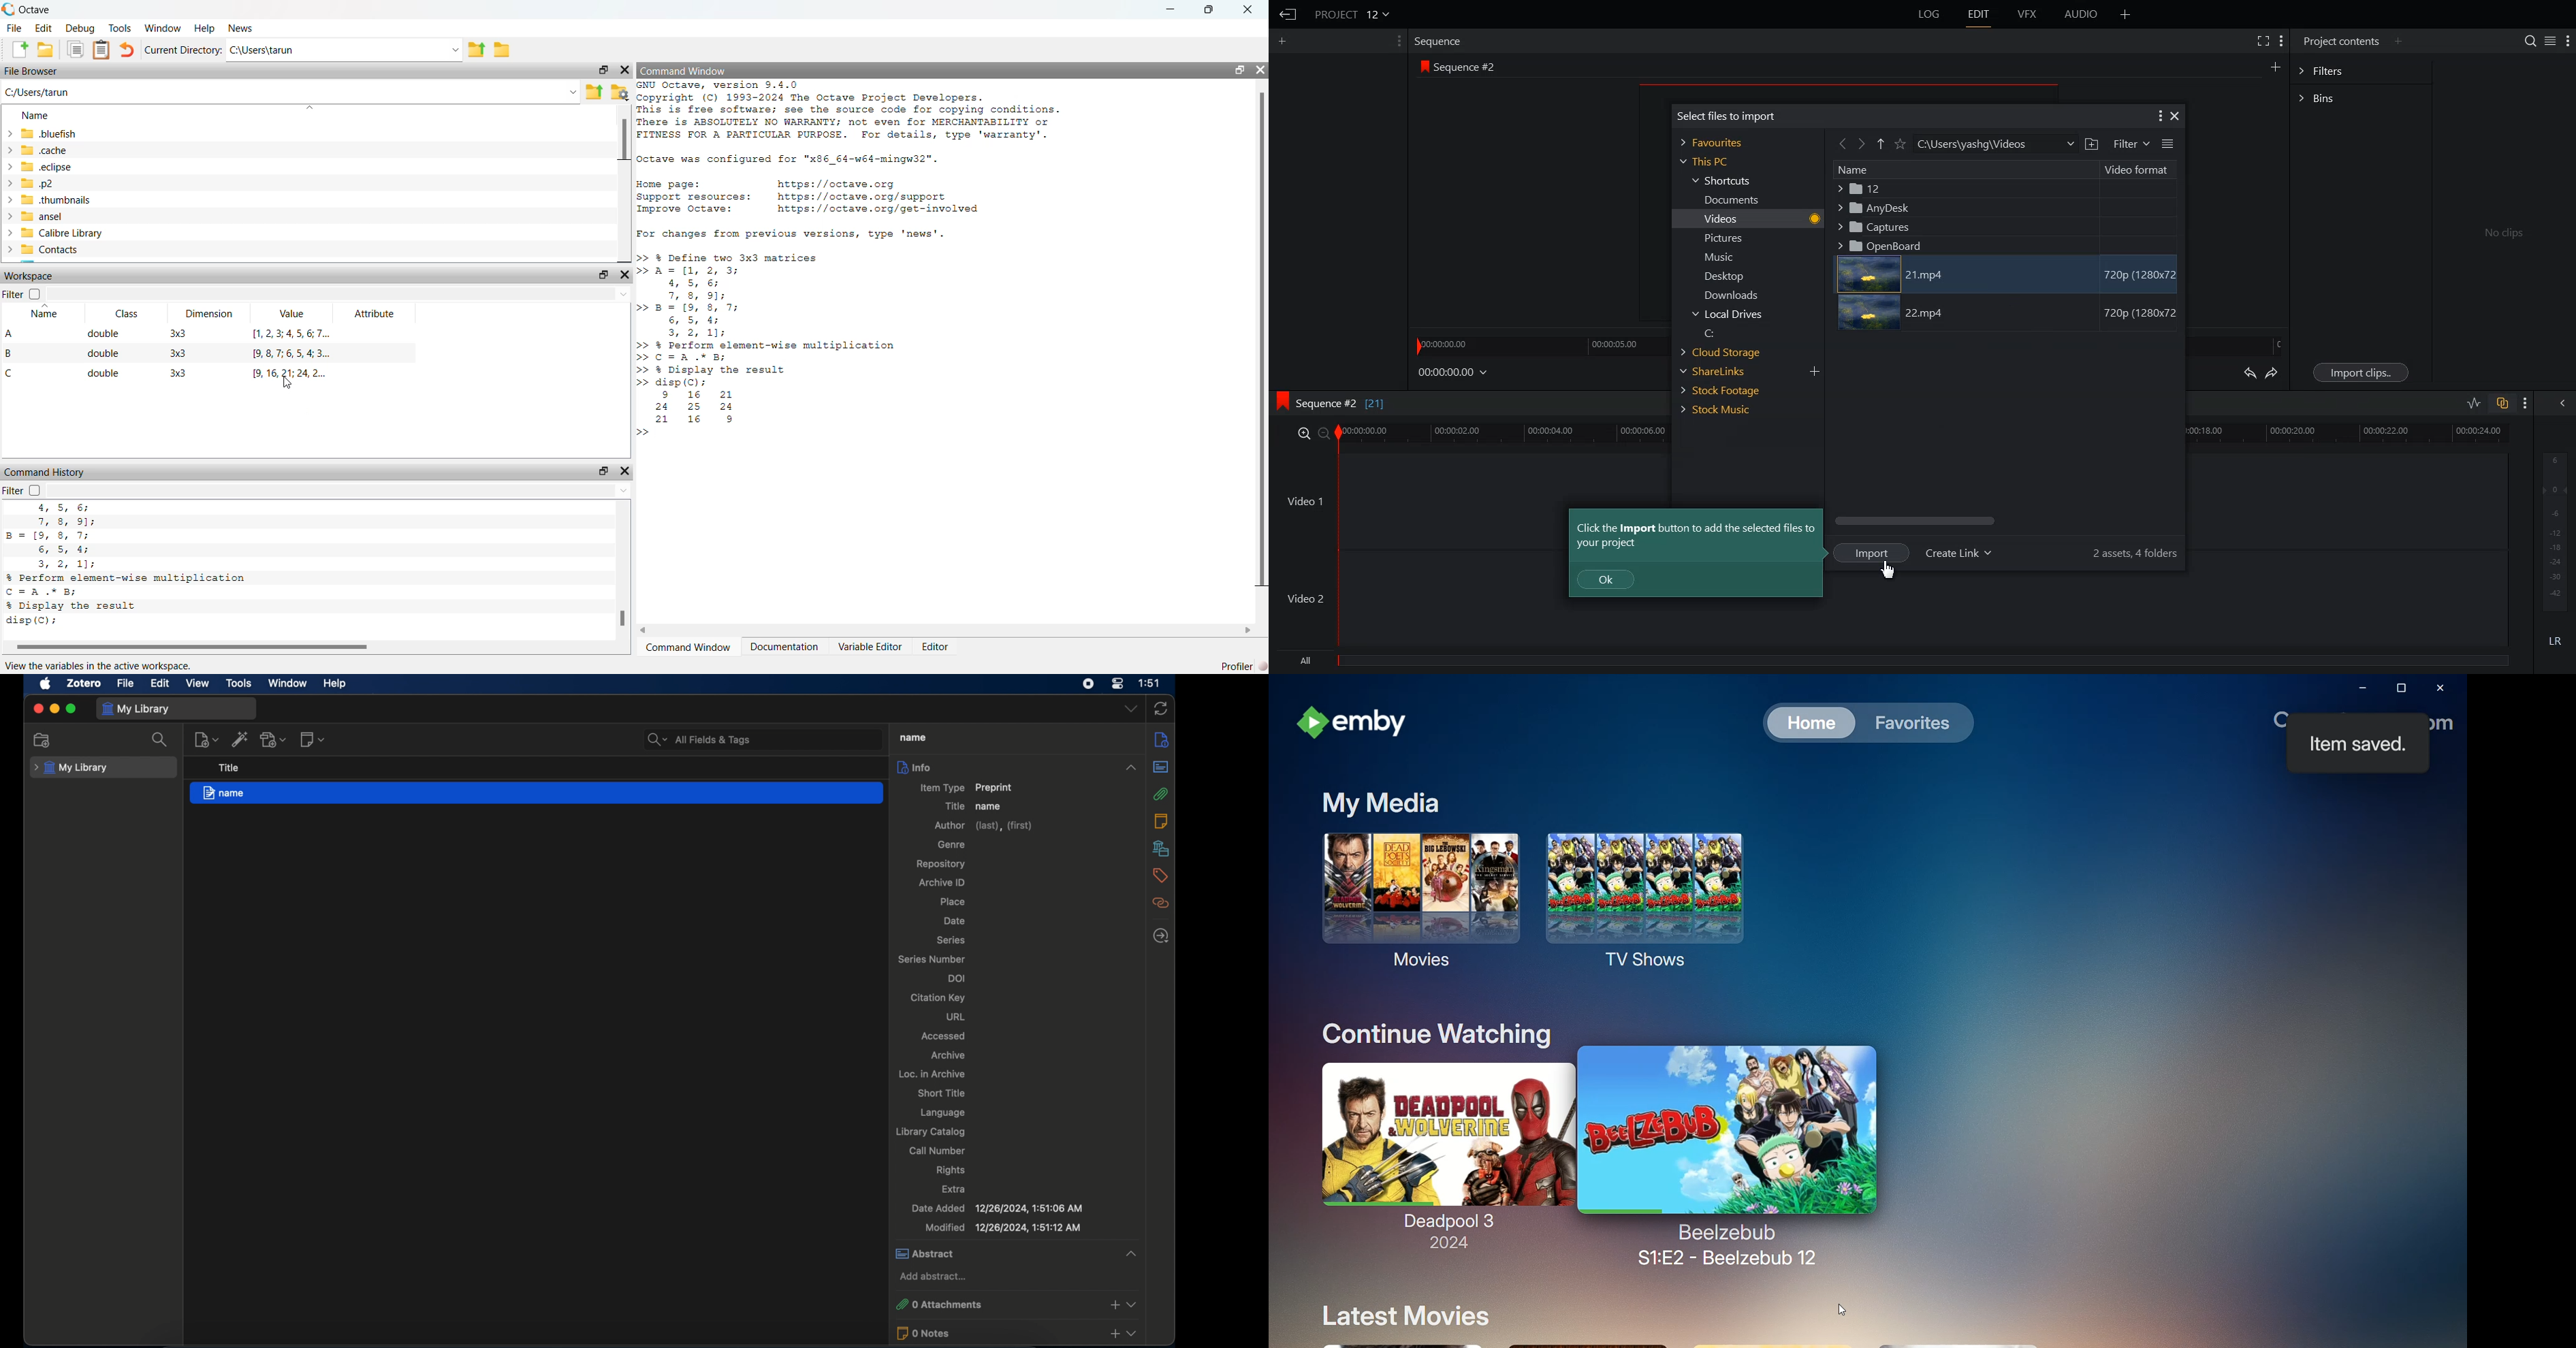 This screenshot has height=1372, width=2576. Describe the element at coordinates (2139, 170) in the screenshot. I see `Video Format` at that location.